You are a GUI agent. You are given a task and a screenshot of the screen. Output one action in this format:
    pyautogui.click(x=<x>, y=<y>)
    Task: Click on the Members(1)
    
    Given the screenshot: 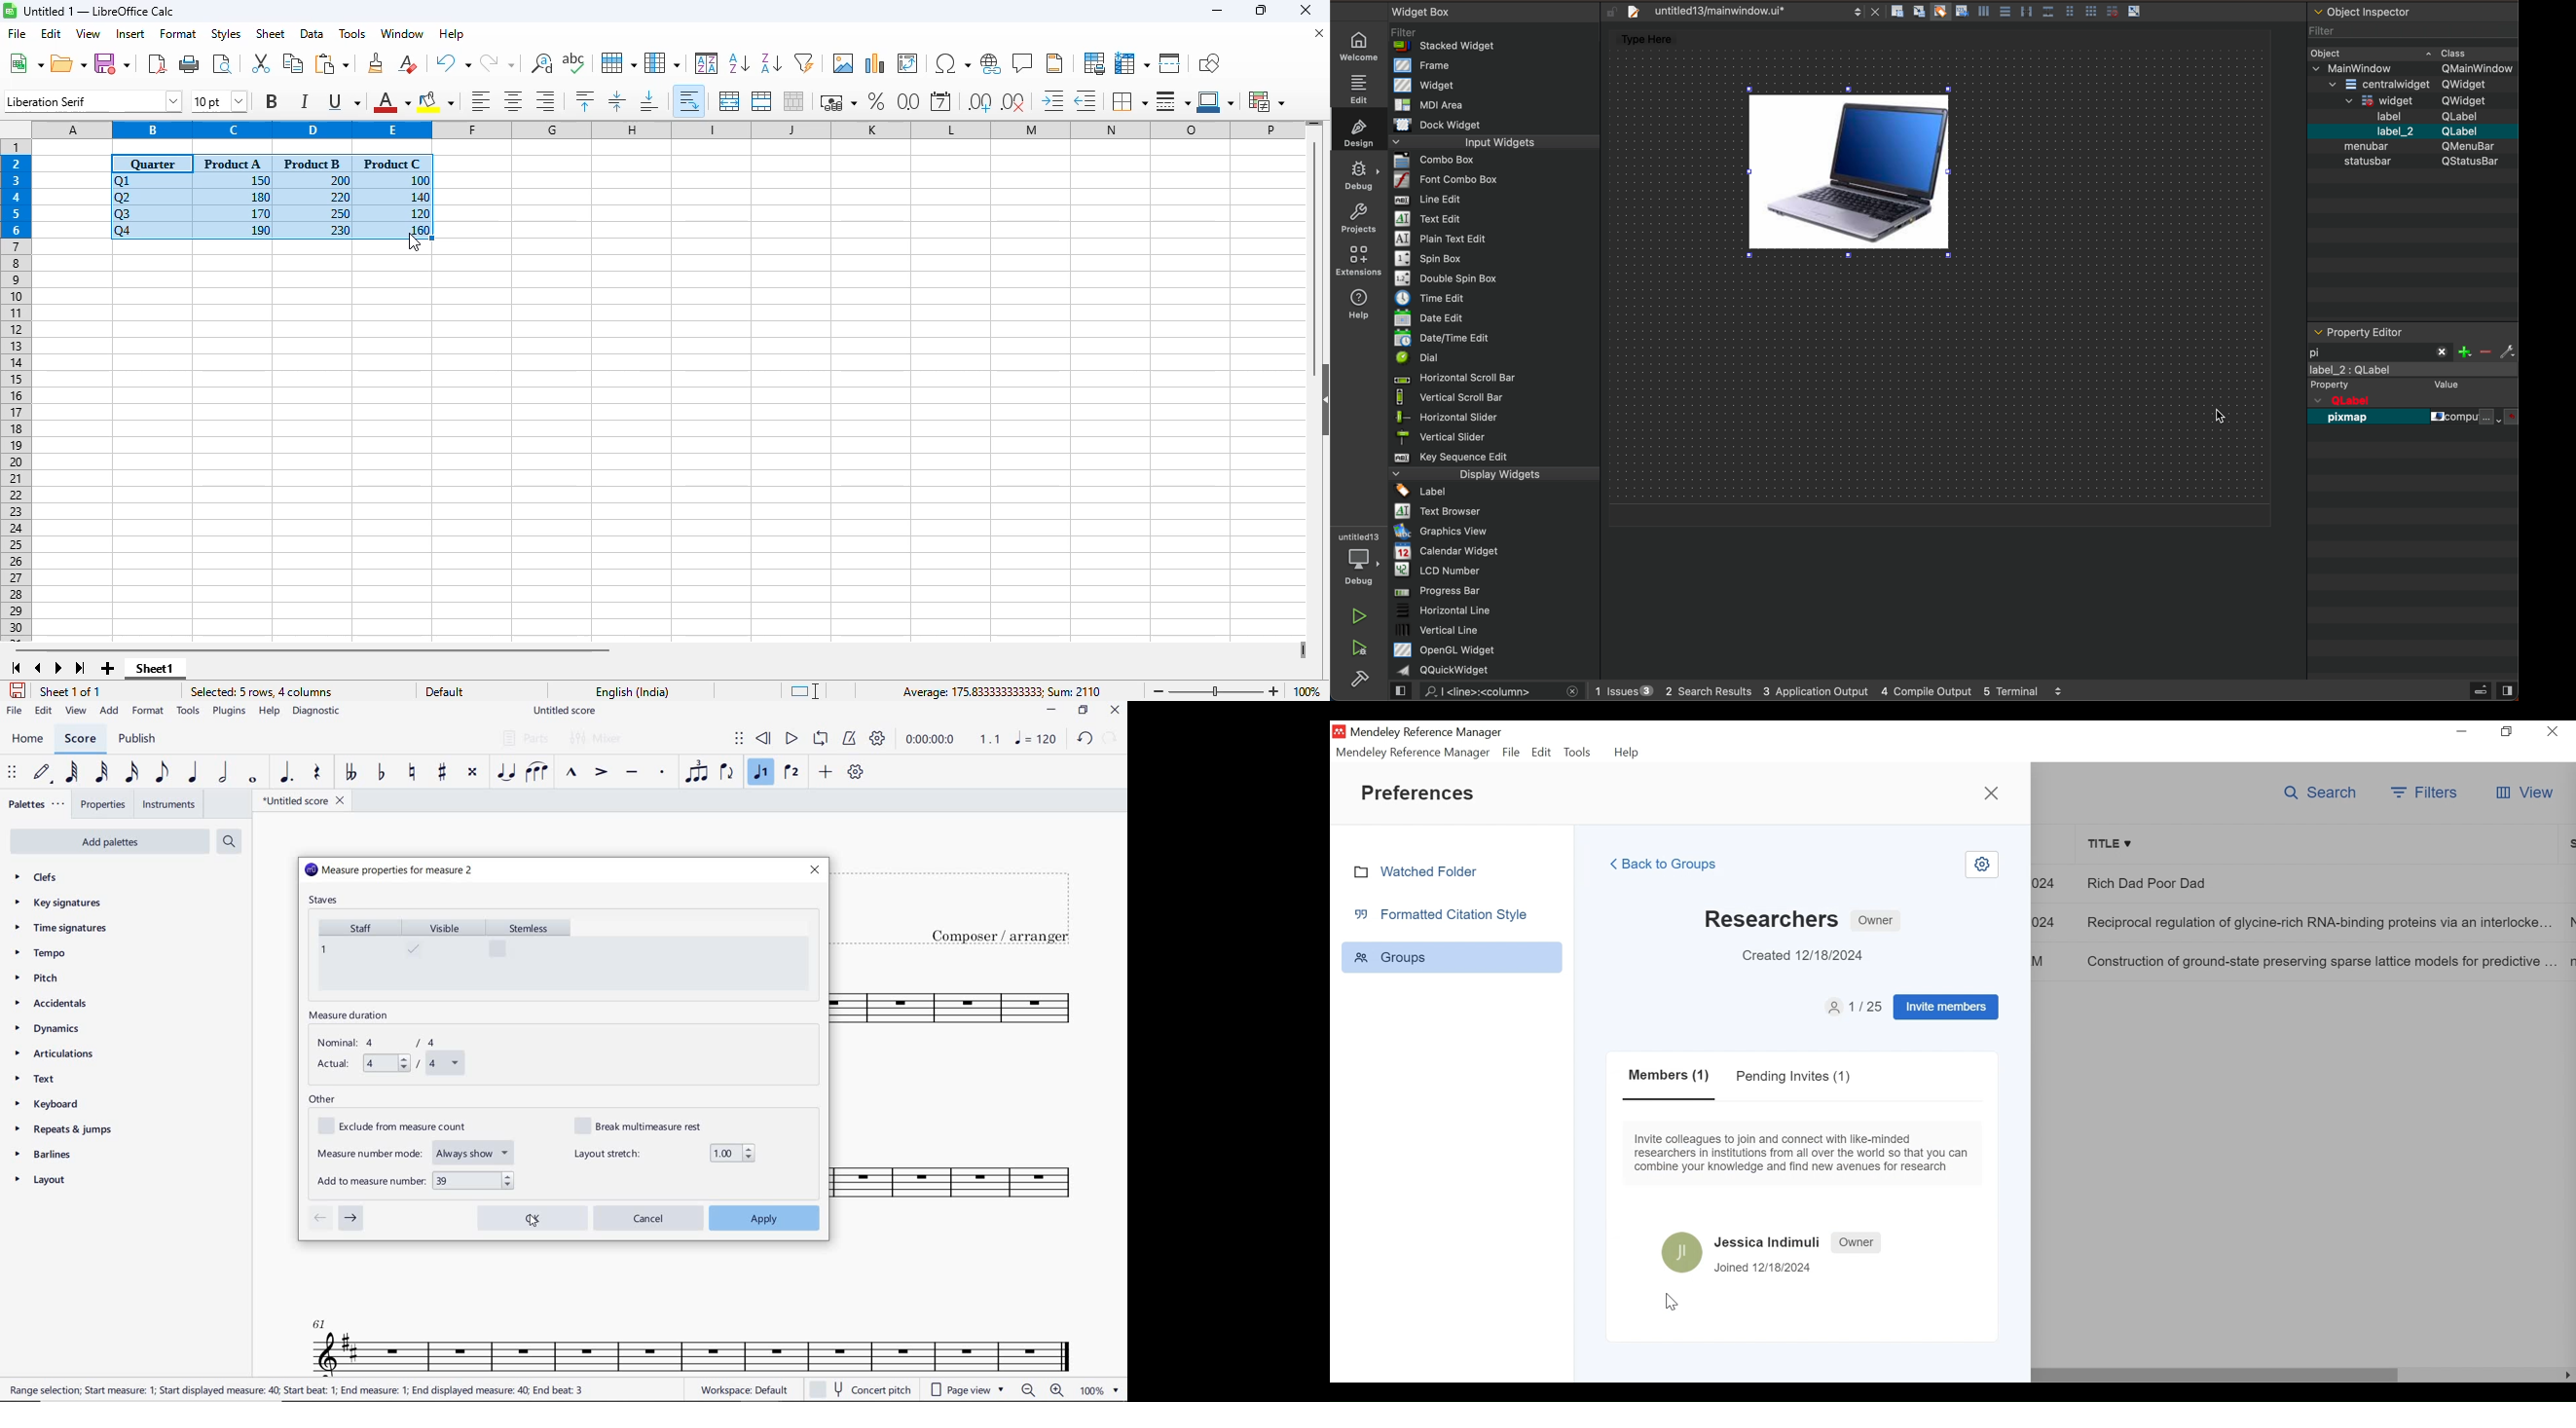 What is the action you would take?
    pyautogui.click(x=1670, y=1078)
    